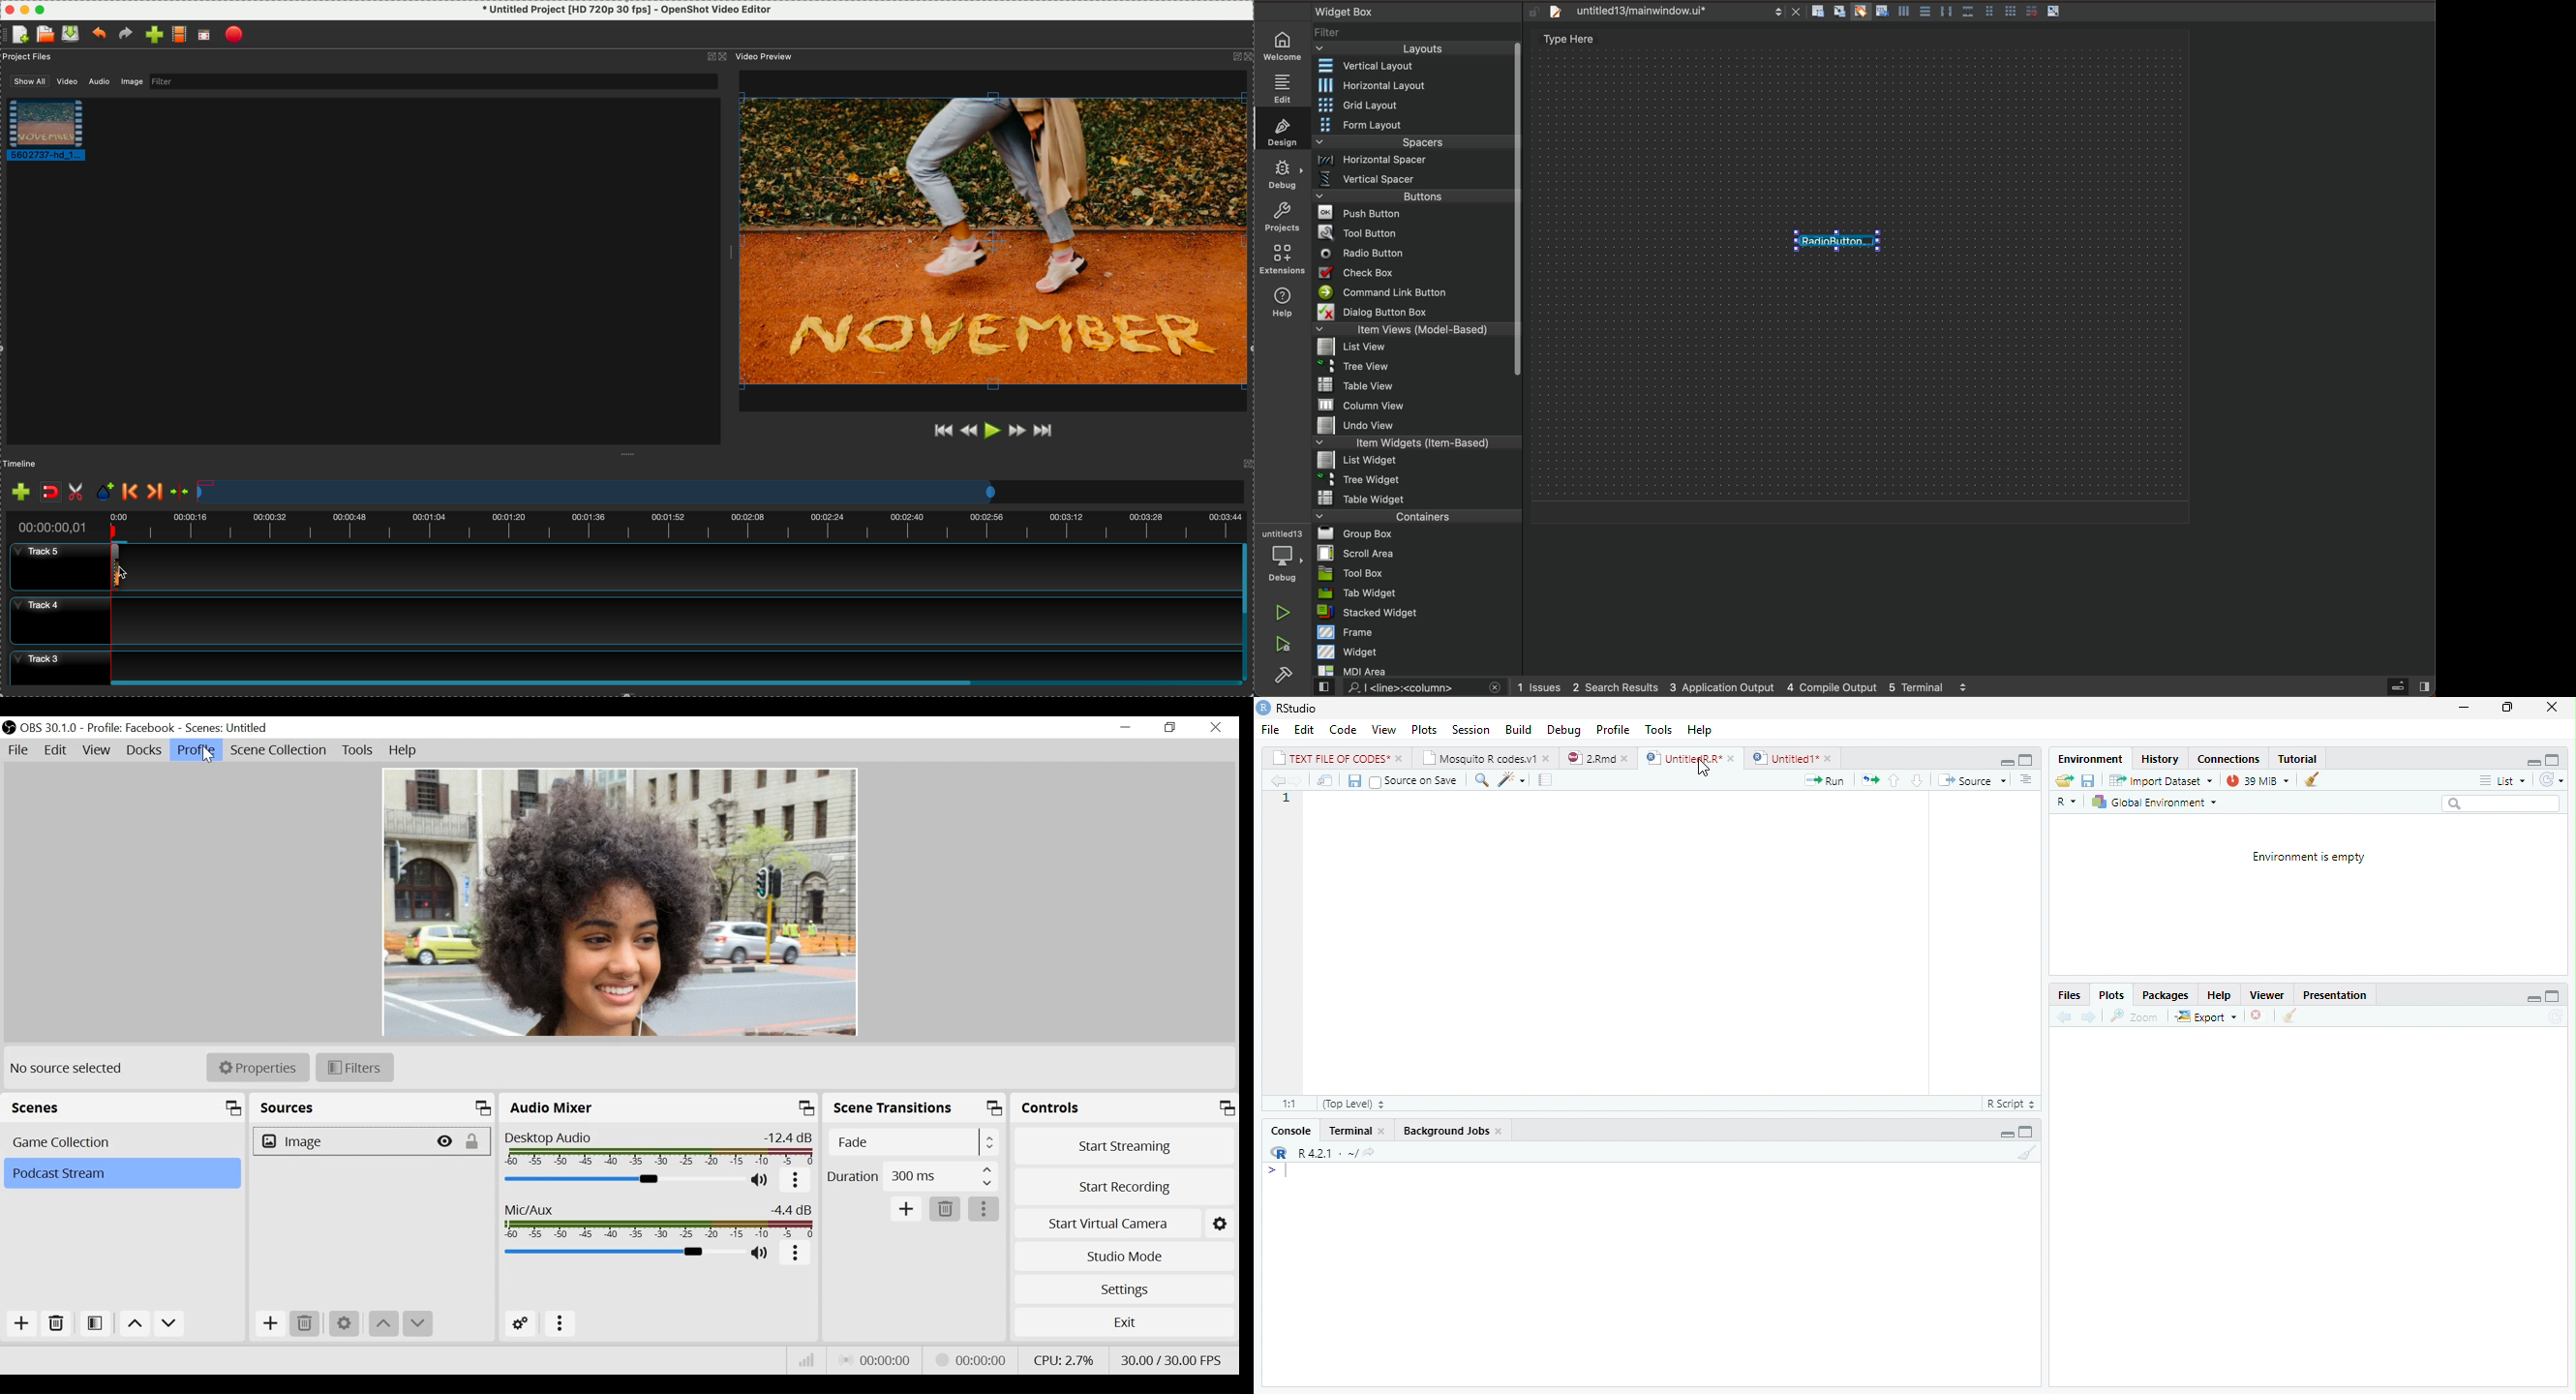 This screenshot has height=1400, width=2576. What do you see at coordinates (2310, 857) in the screenshot?
I see `Environment is empty` at bounding box center [2310, 857].